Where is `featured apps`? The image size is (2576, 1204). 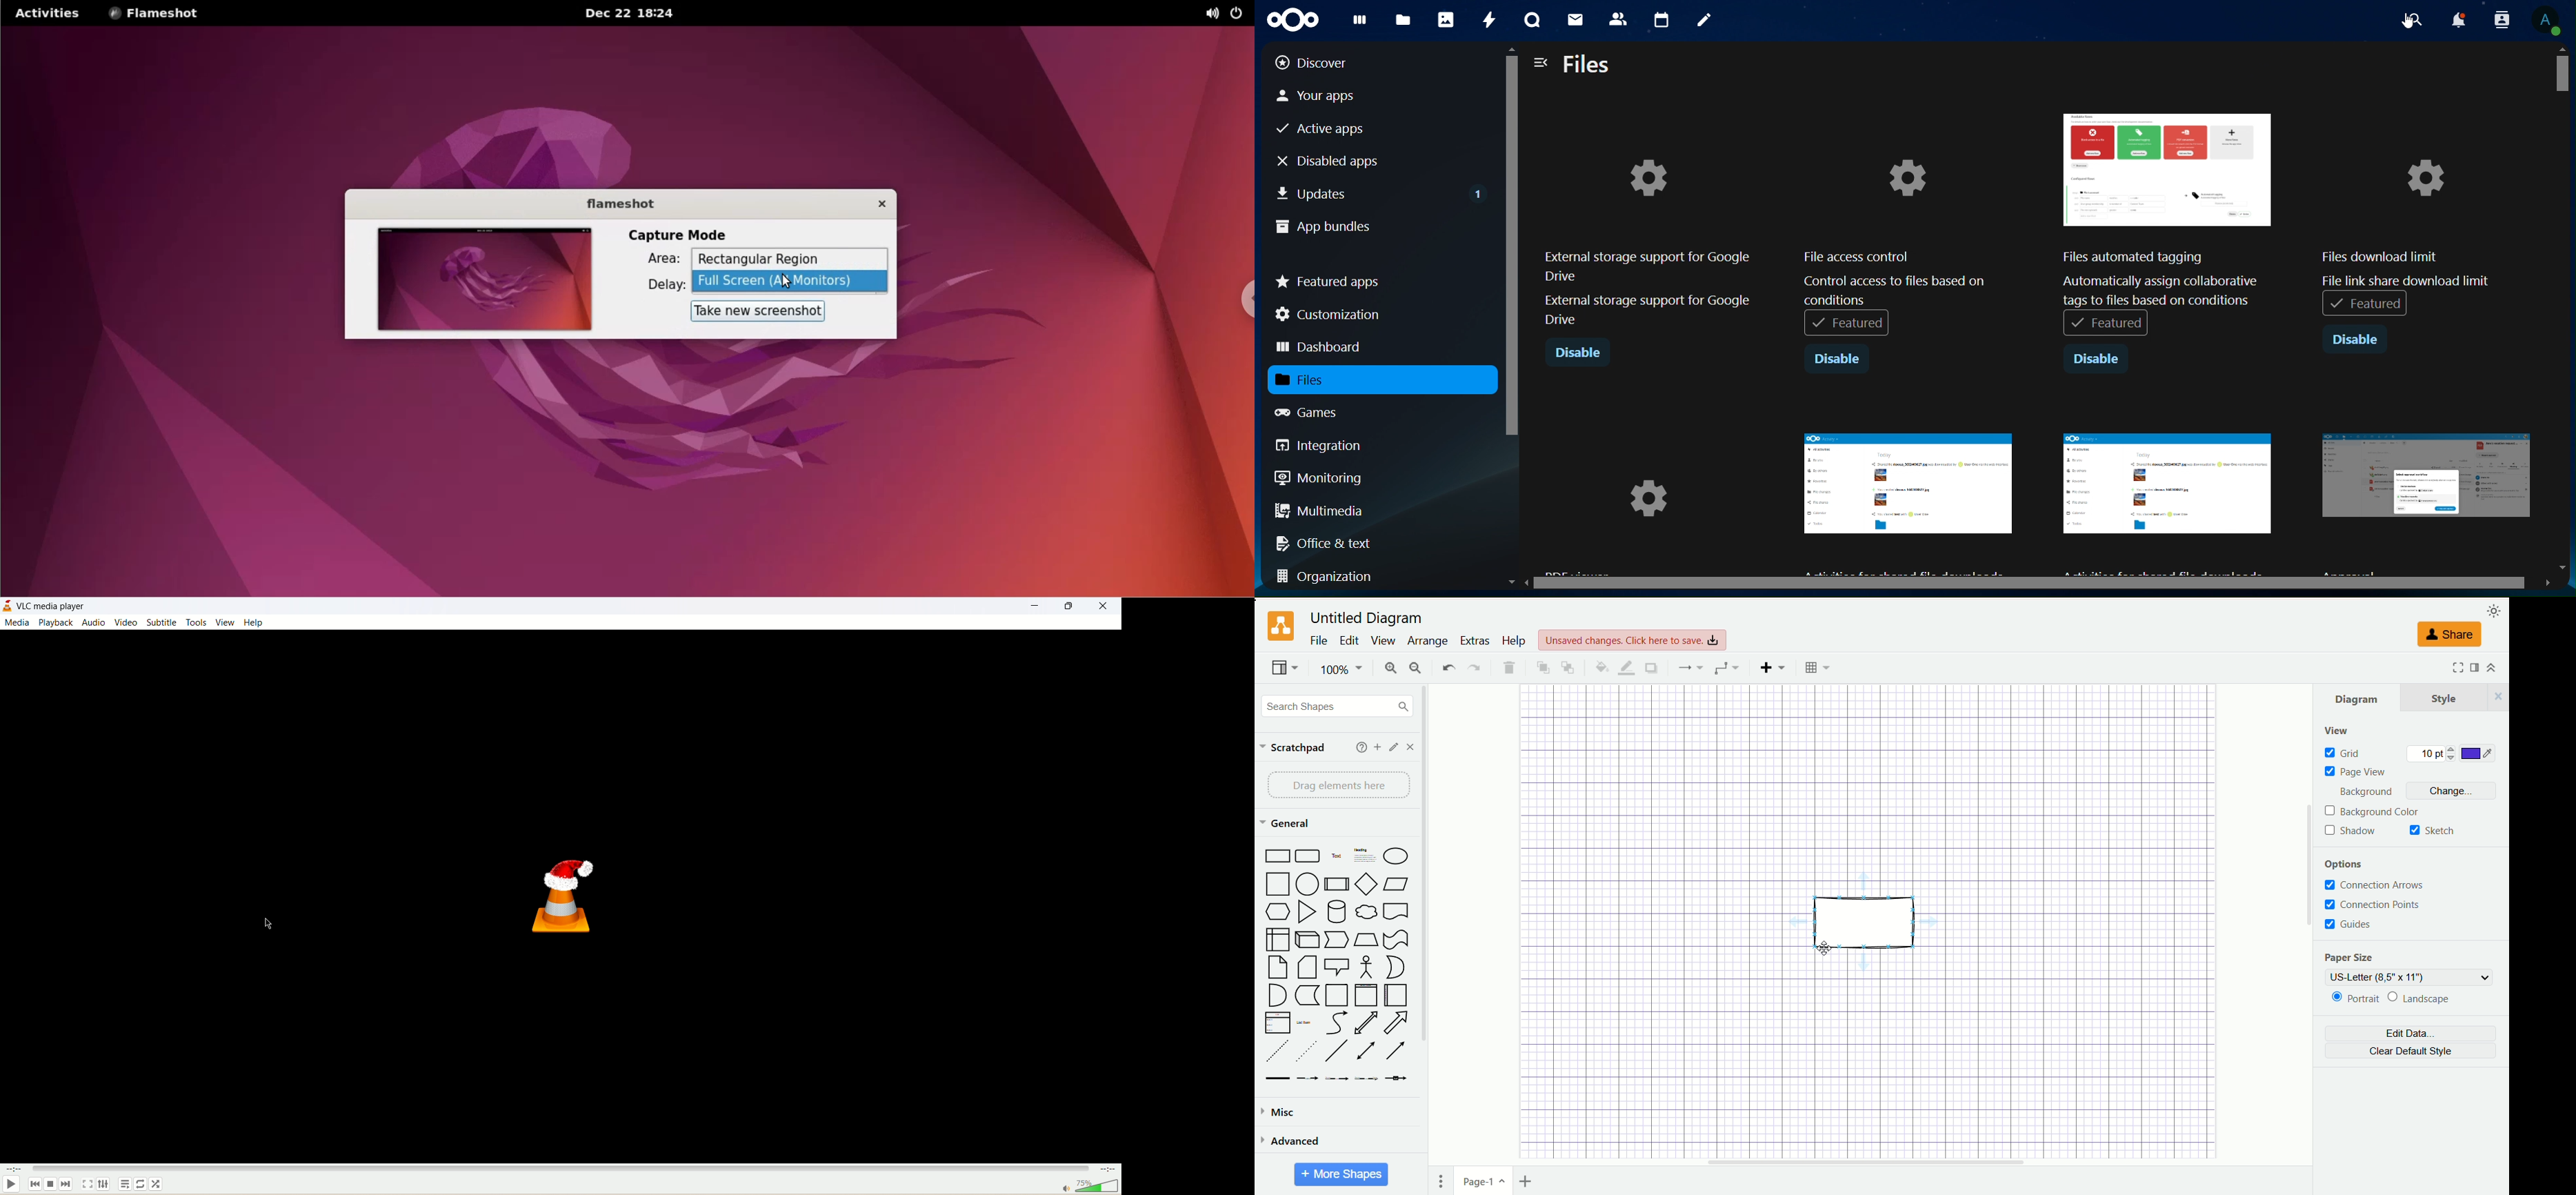
featured apps is located at coordinates (1329, 278).